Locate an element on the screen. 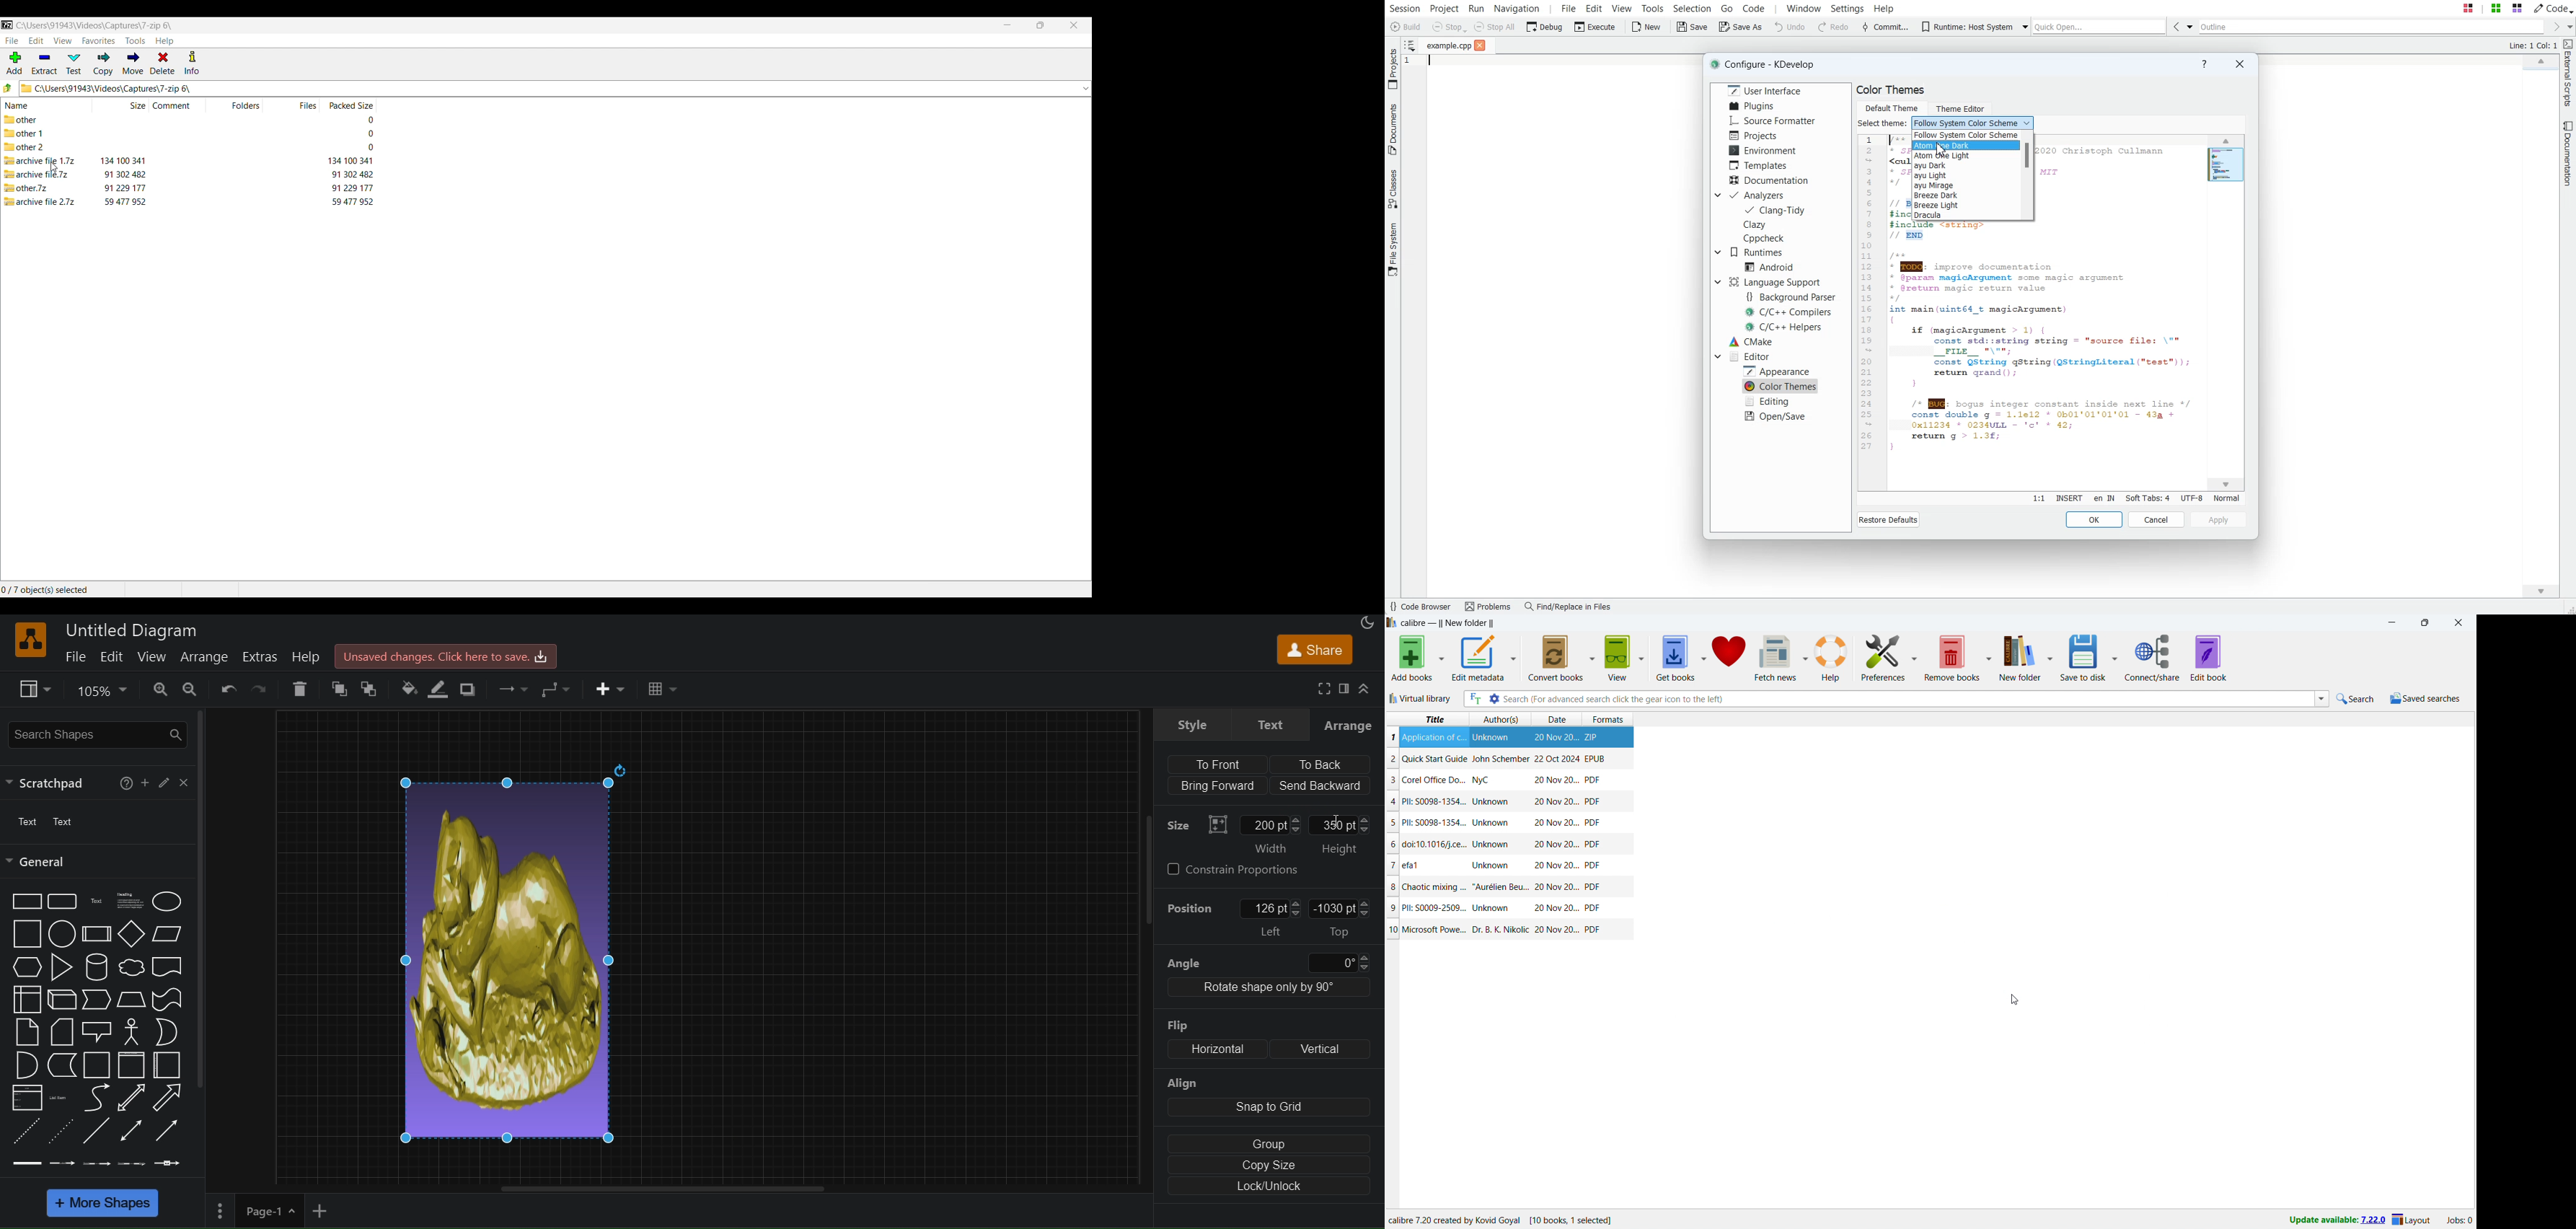 The height and width of the screenshot is (1232, 2576). to front is located at coordinates (334, 689).